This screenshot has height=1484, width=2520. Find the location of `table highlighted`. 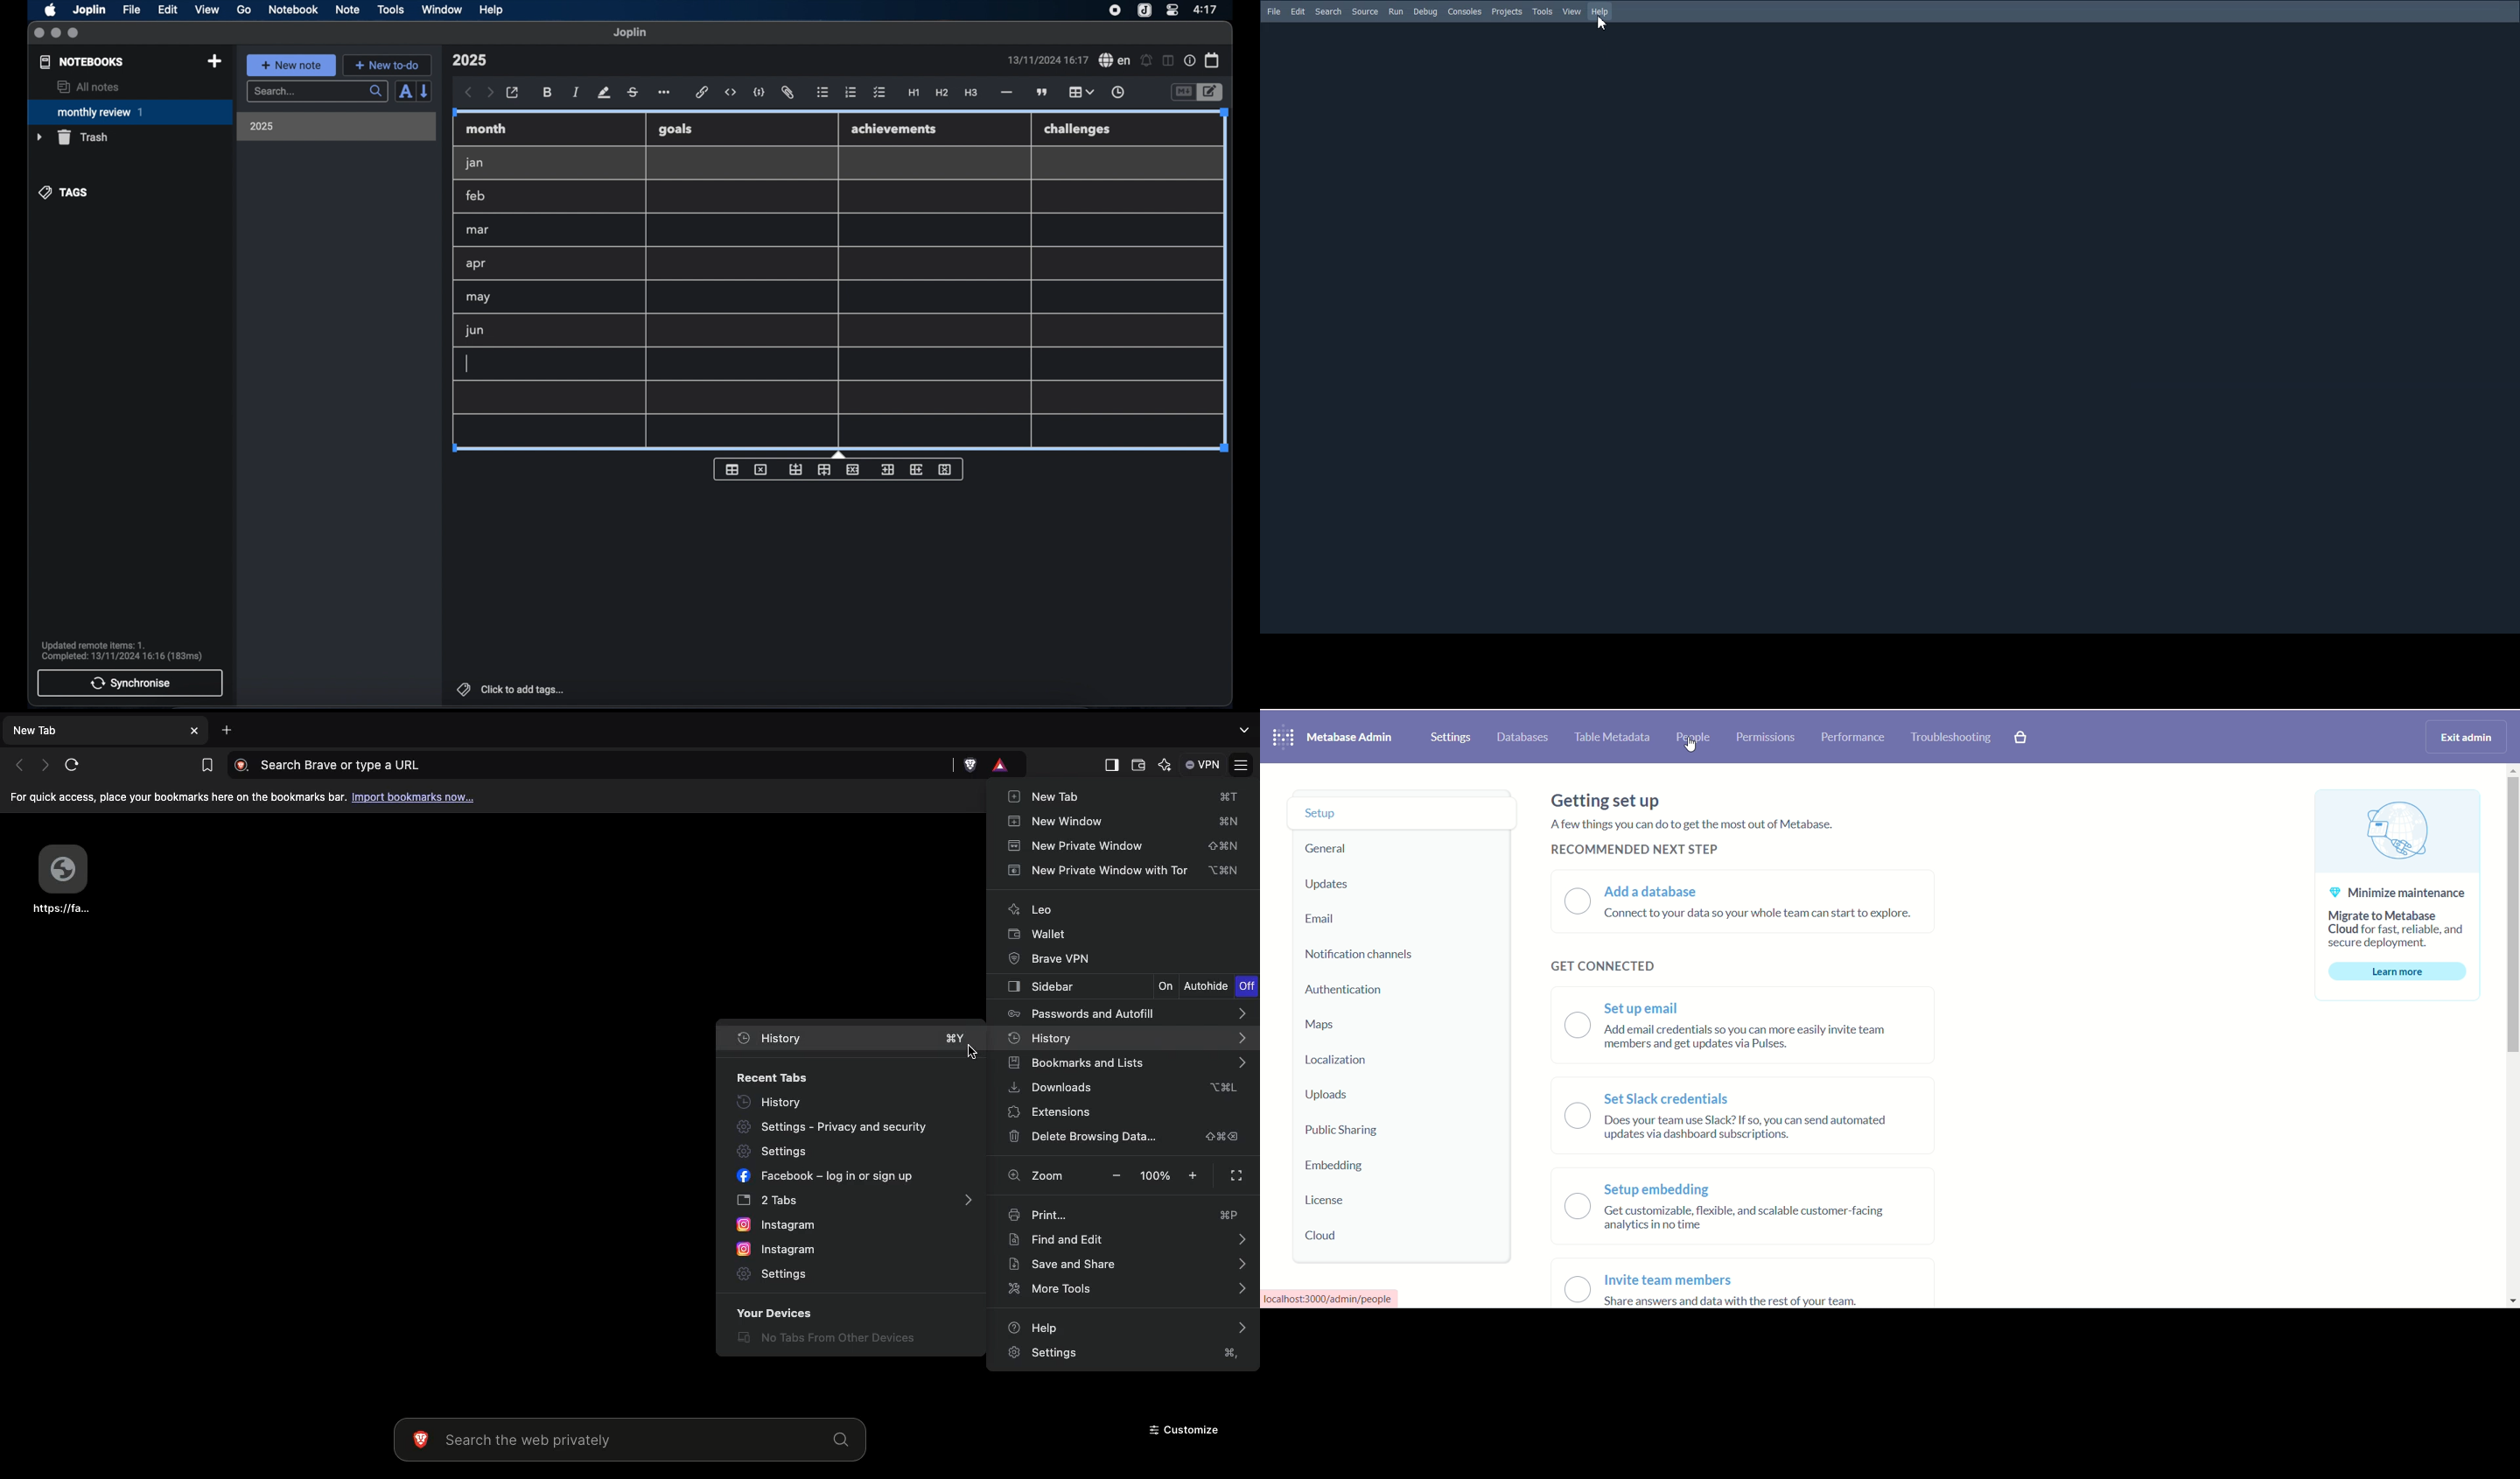

table highlighted is located at coordinates (1080, 92).